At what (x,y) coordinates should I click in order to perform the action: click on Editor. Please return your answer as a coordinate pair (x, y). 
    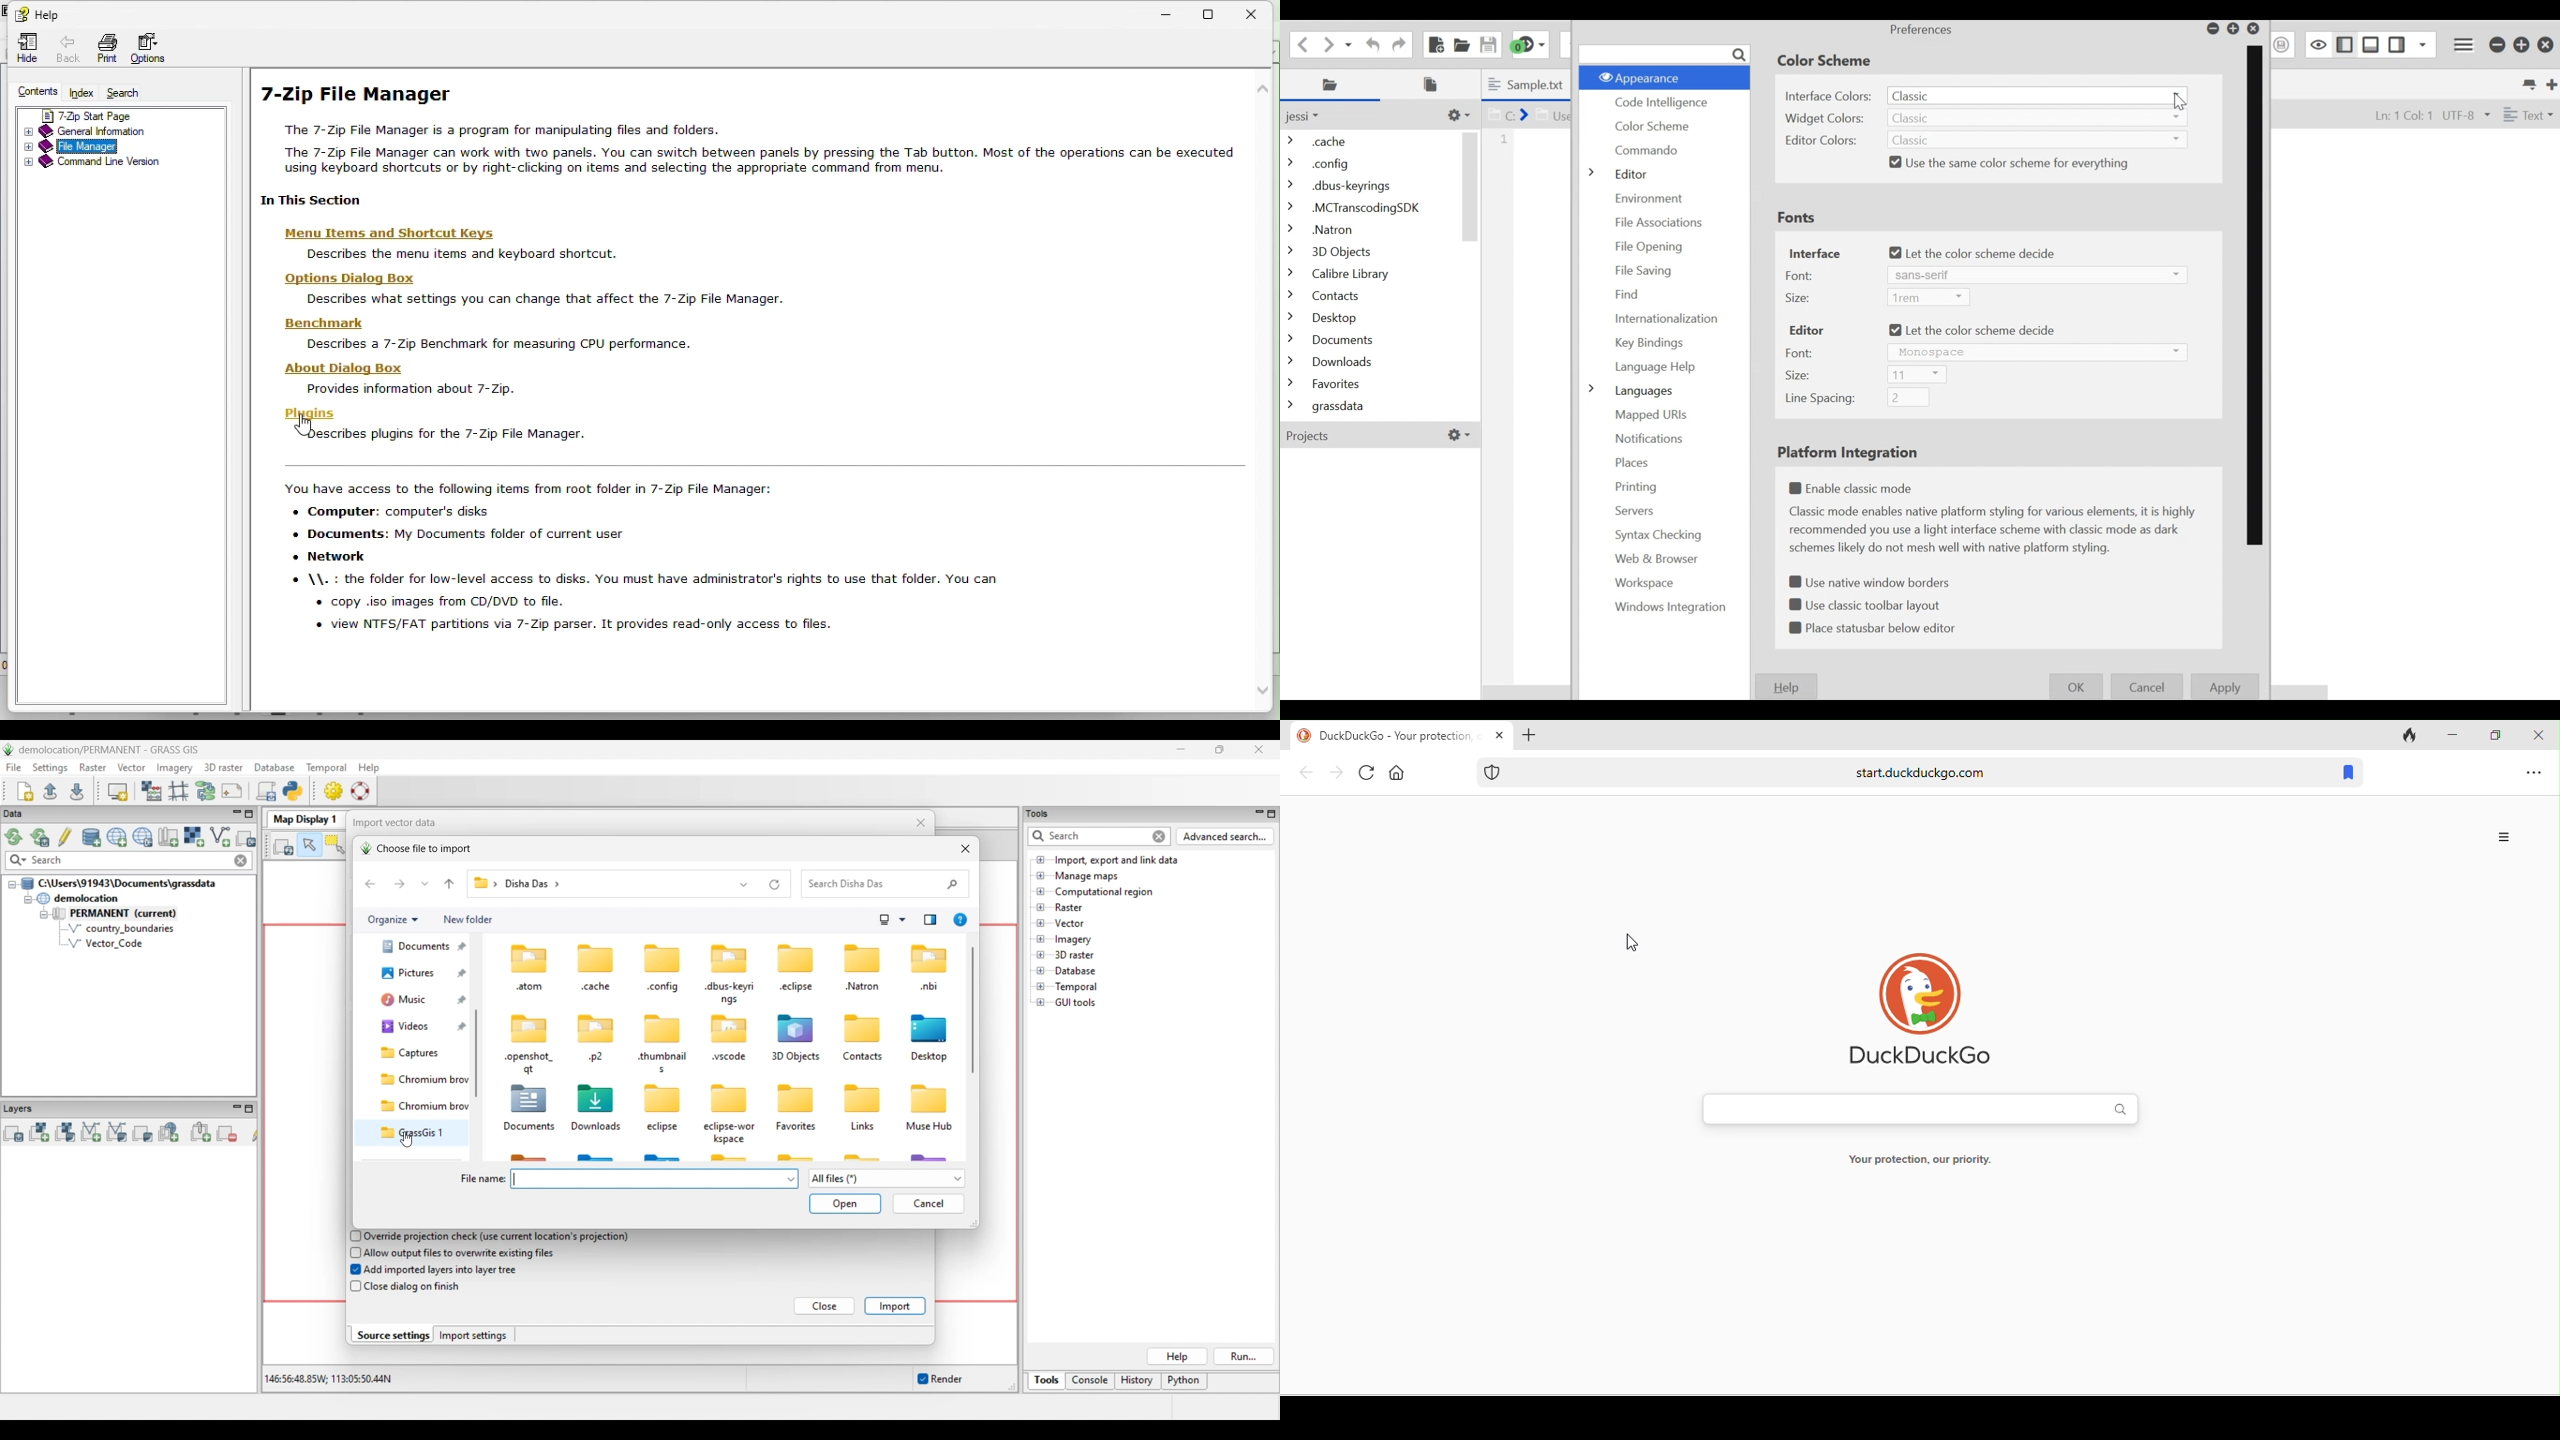
    Looking at the image, I should click on (1807, 331).